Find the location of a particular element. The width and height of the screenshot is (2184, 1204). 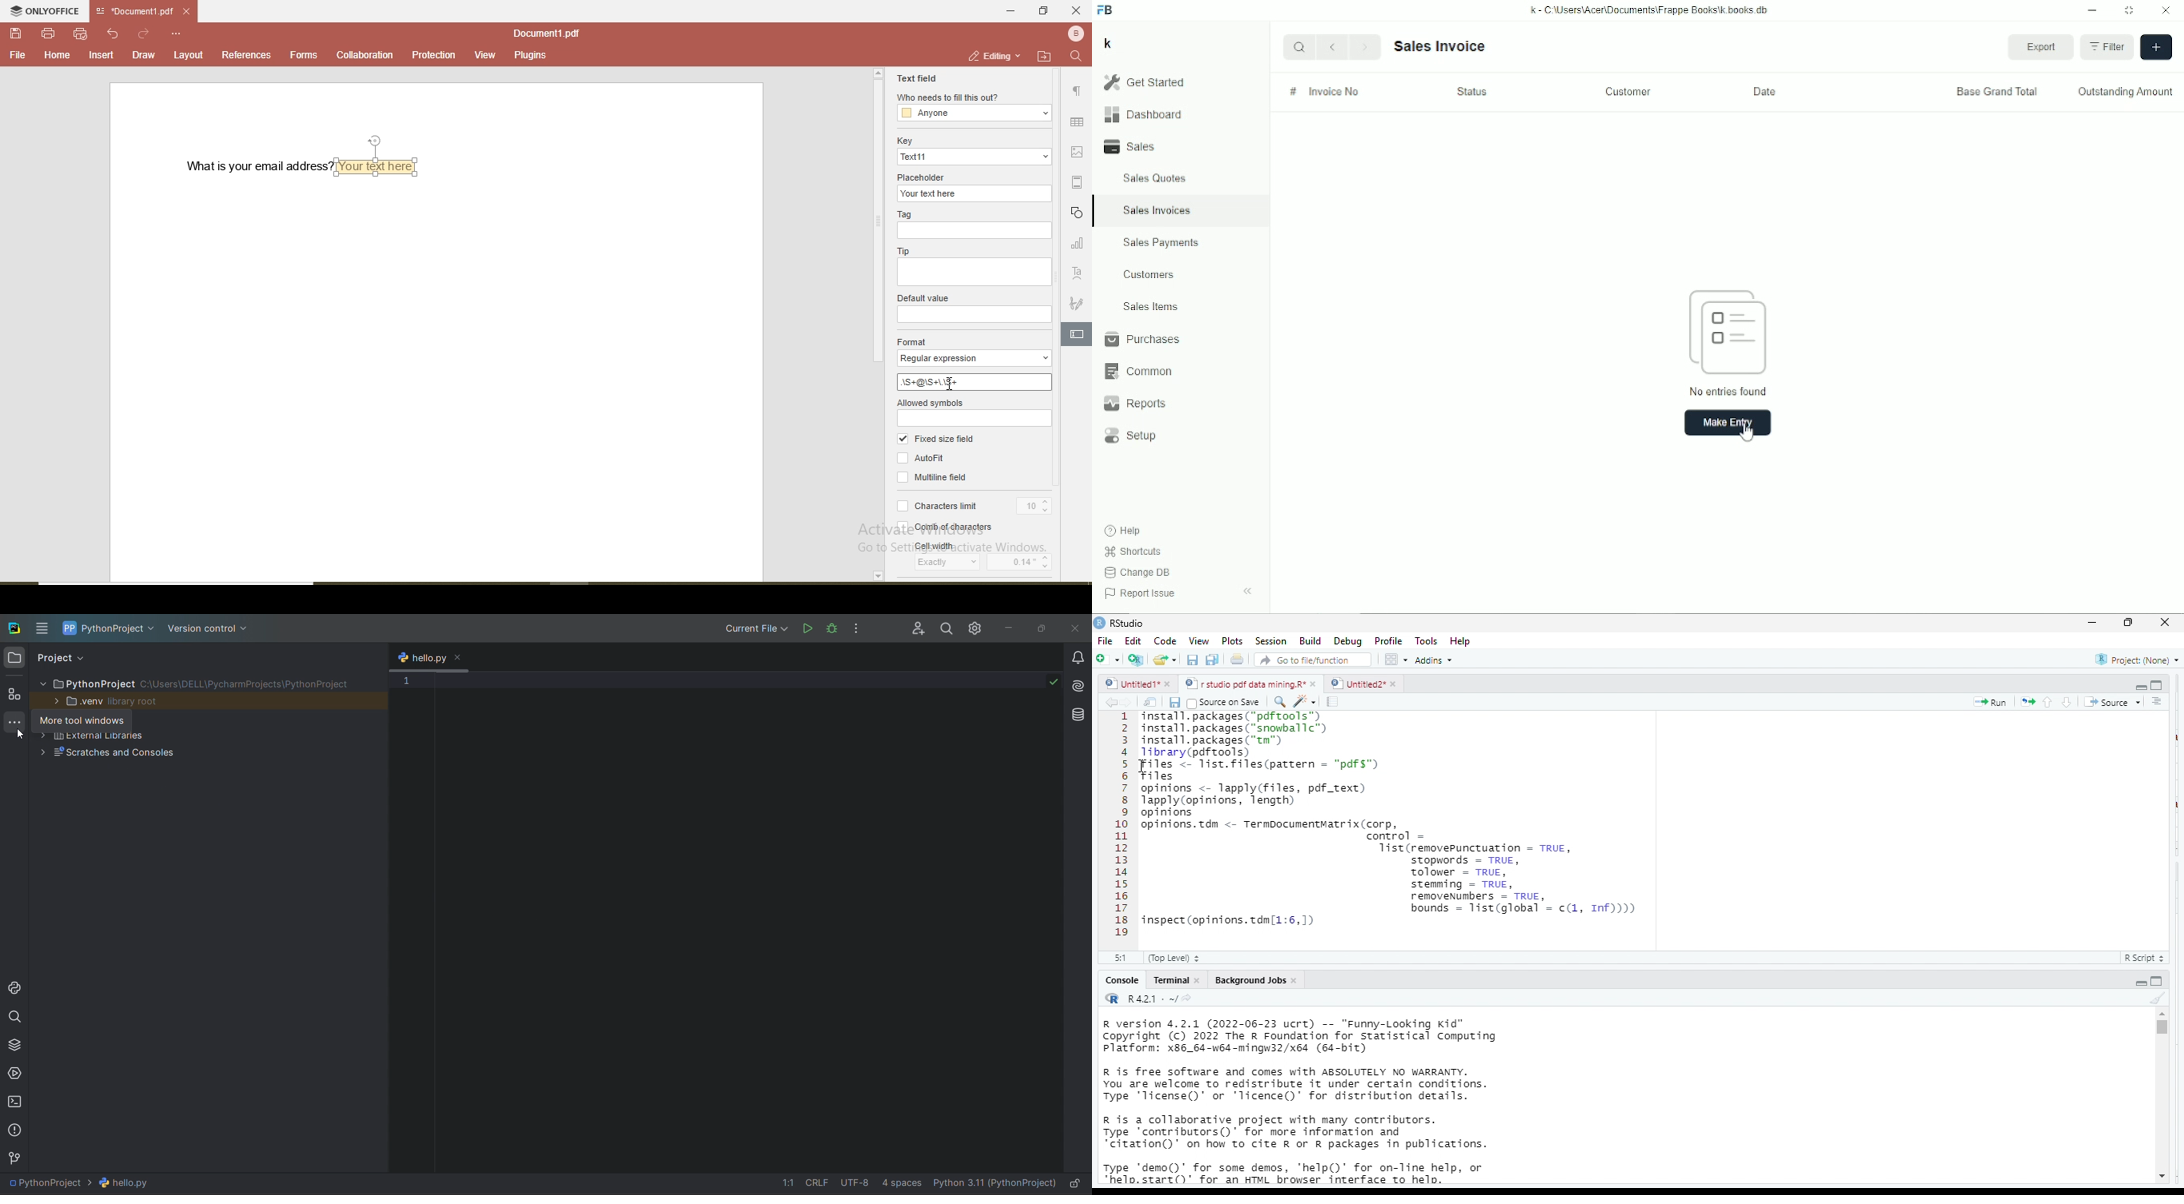

plots is located at coordinates (1232, 641).